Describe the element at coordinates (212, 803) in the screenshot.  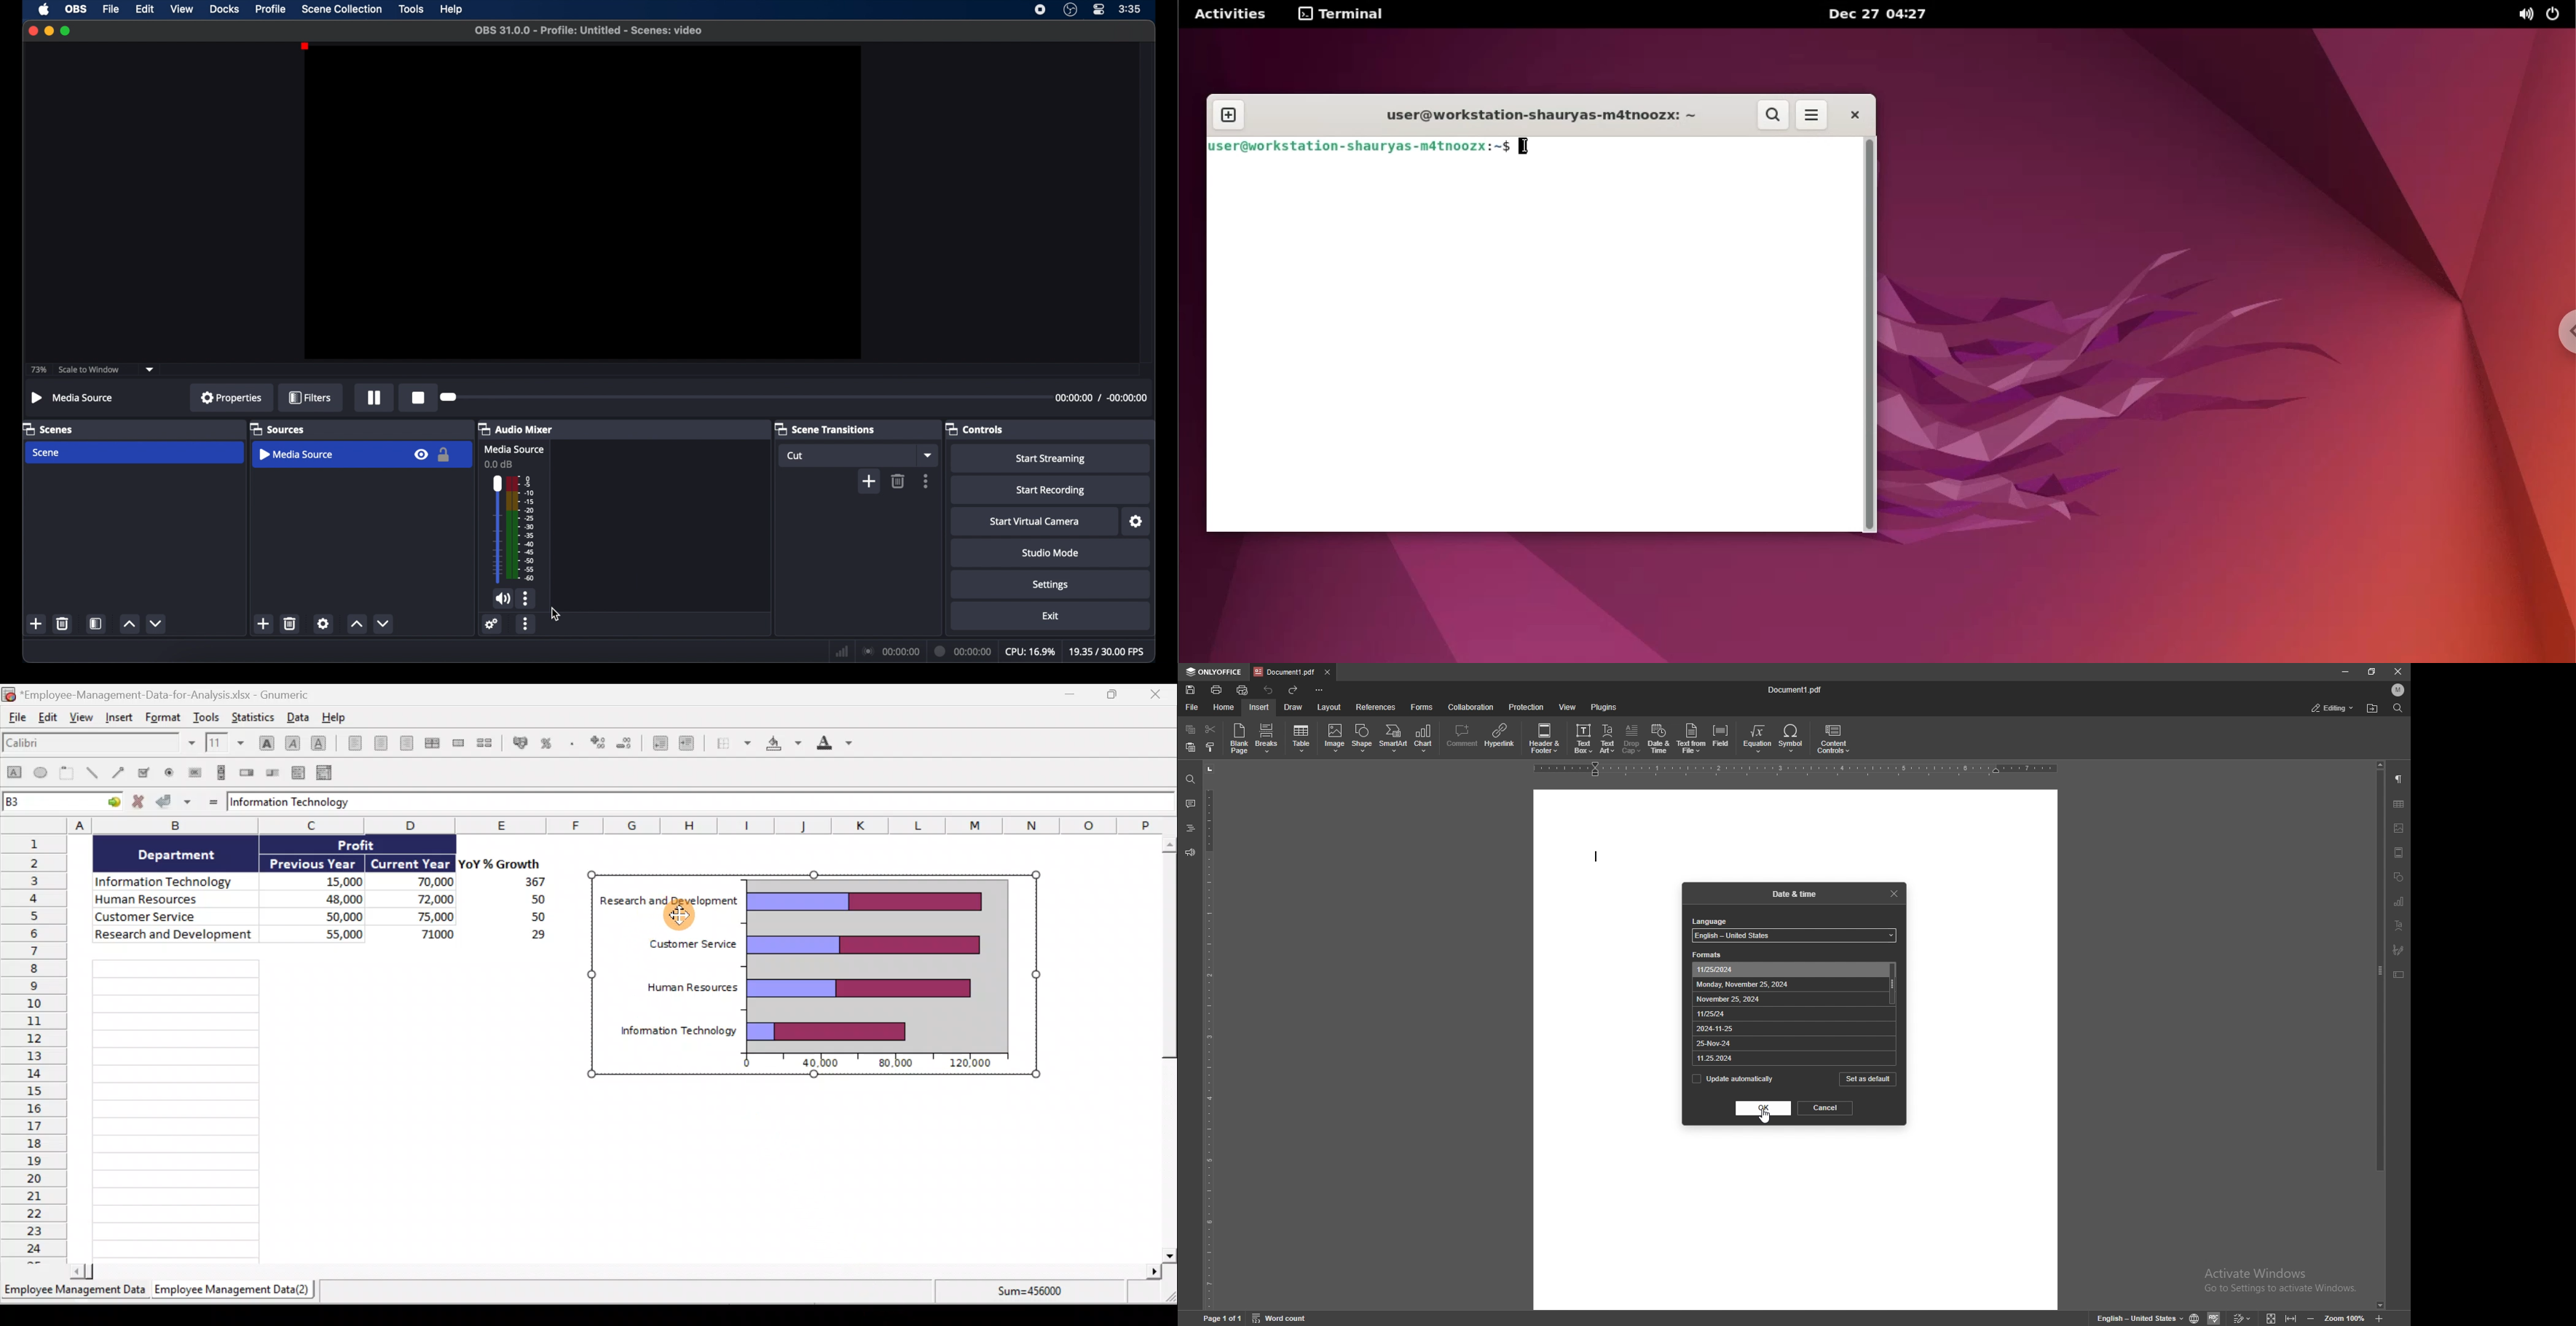
I see `Enter formula` at that location.